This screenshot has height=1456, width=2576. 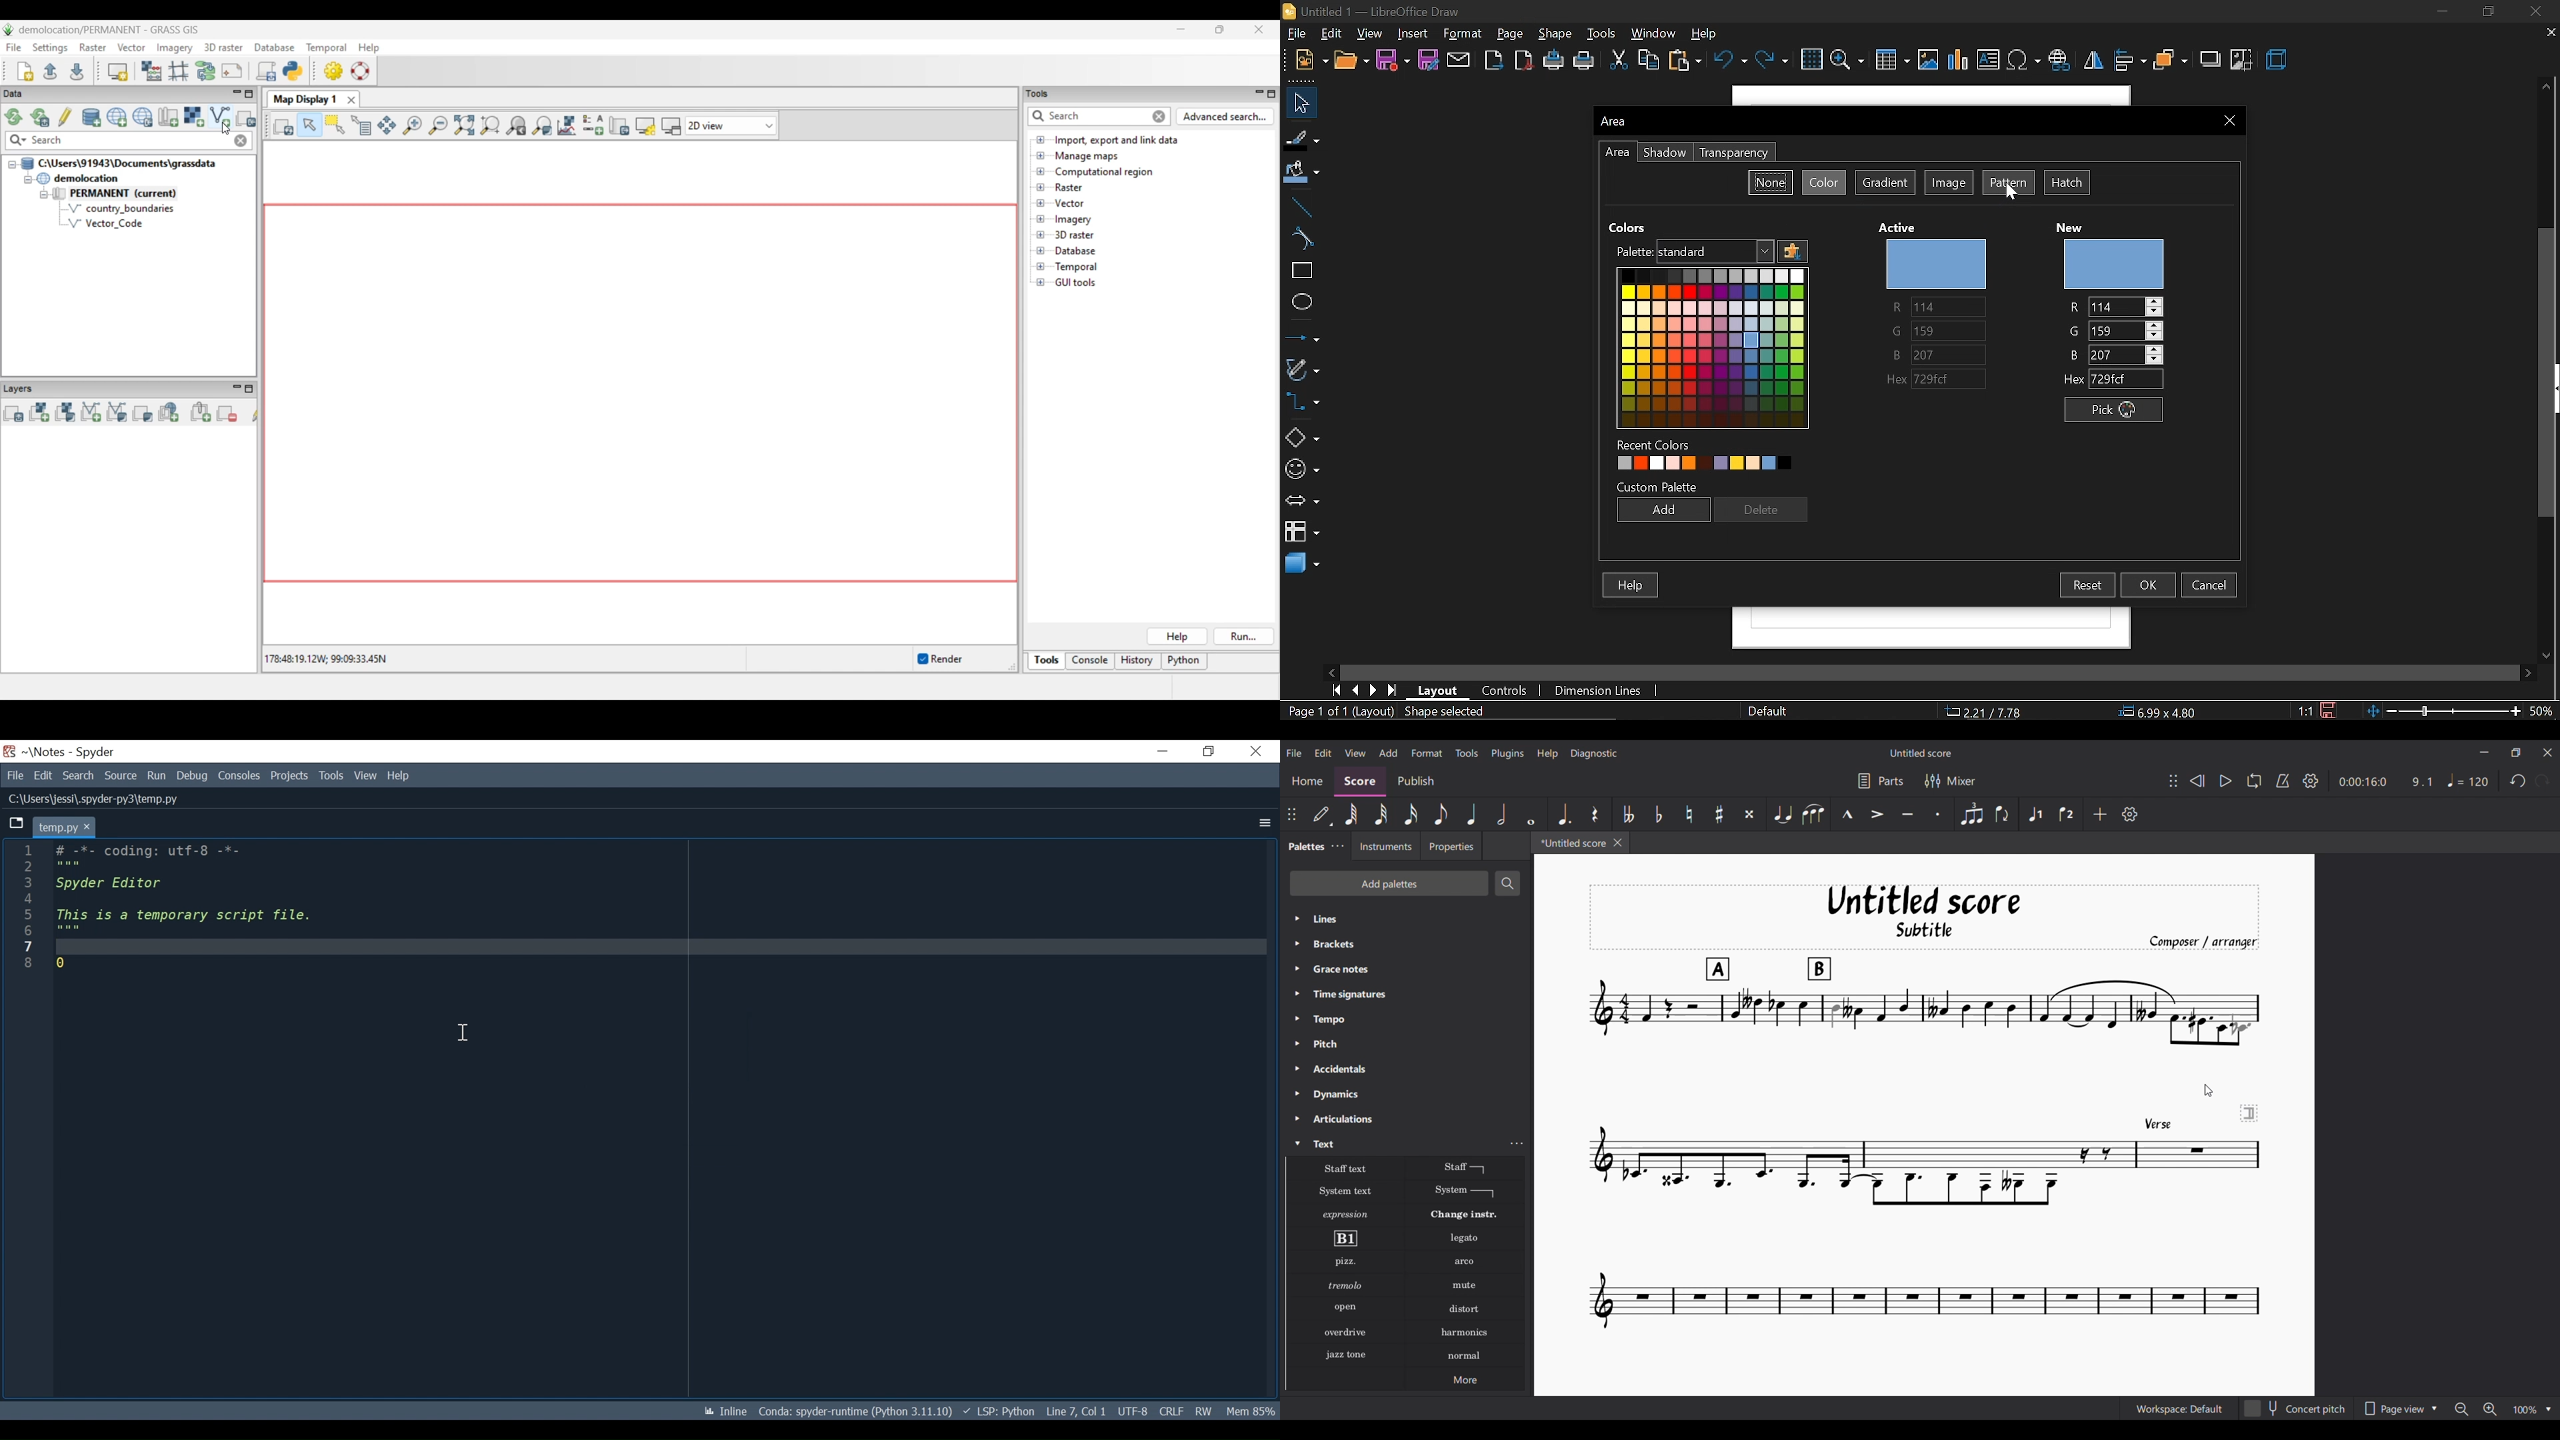 What do you see at coordinates (1635, 227) in the screenshot?
I see `Colors` at bounding box center [1635, 227].